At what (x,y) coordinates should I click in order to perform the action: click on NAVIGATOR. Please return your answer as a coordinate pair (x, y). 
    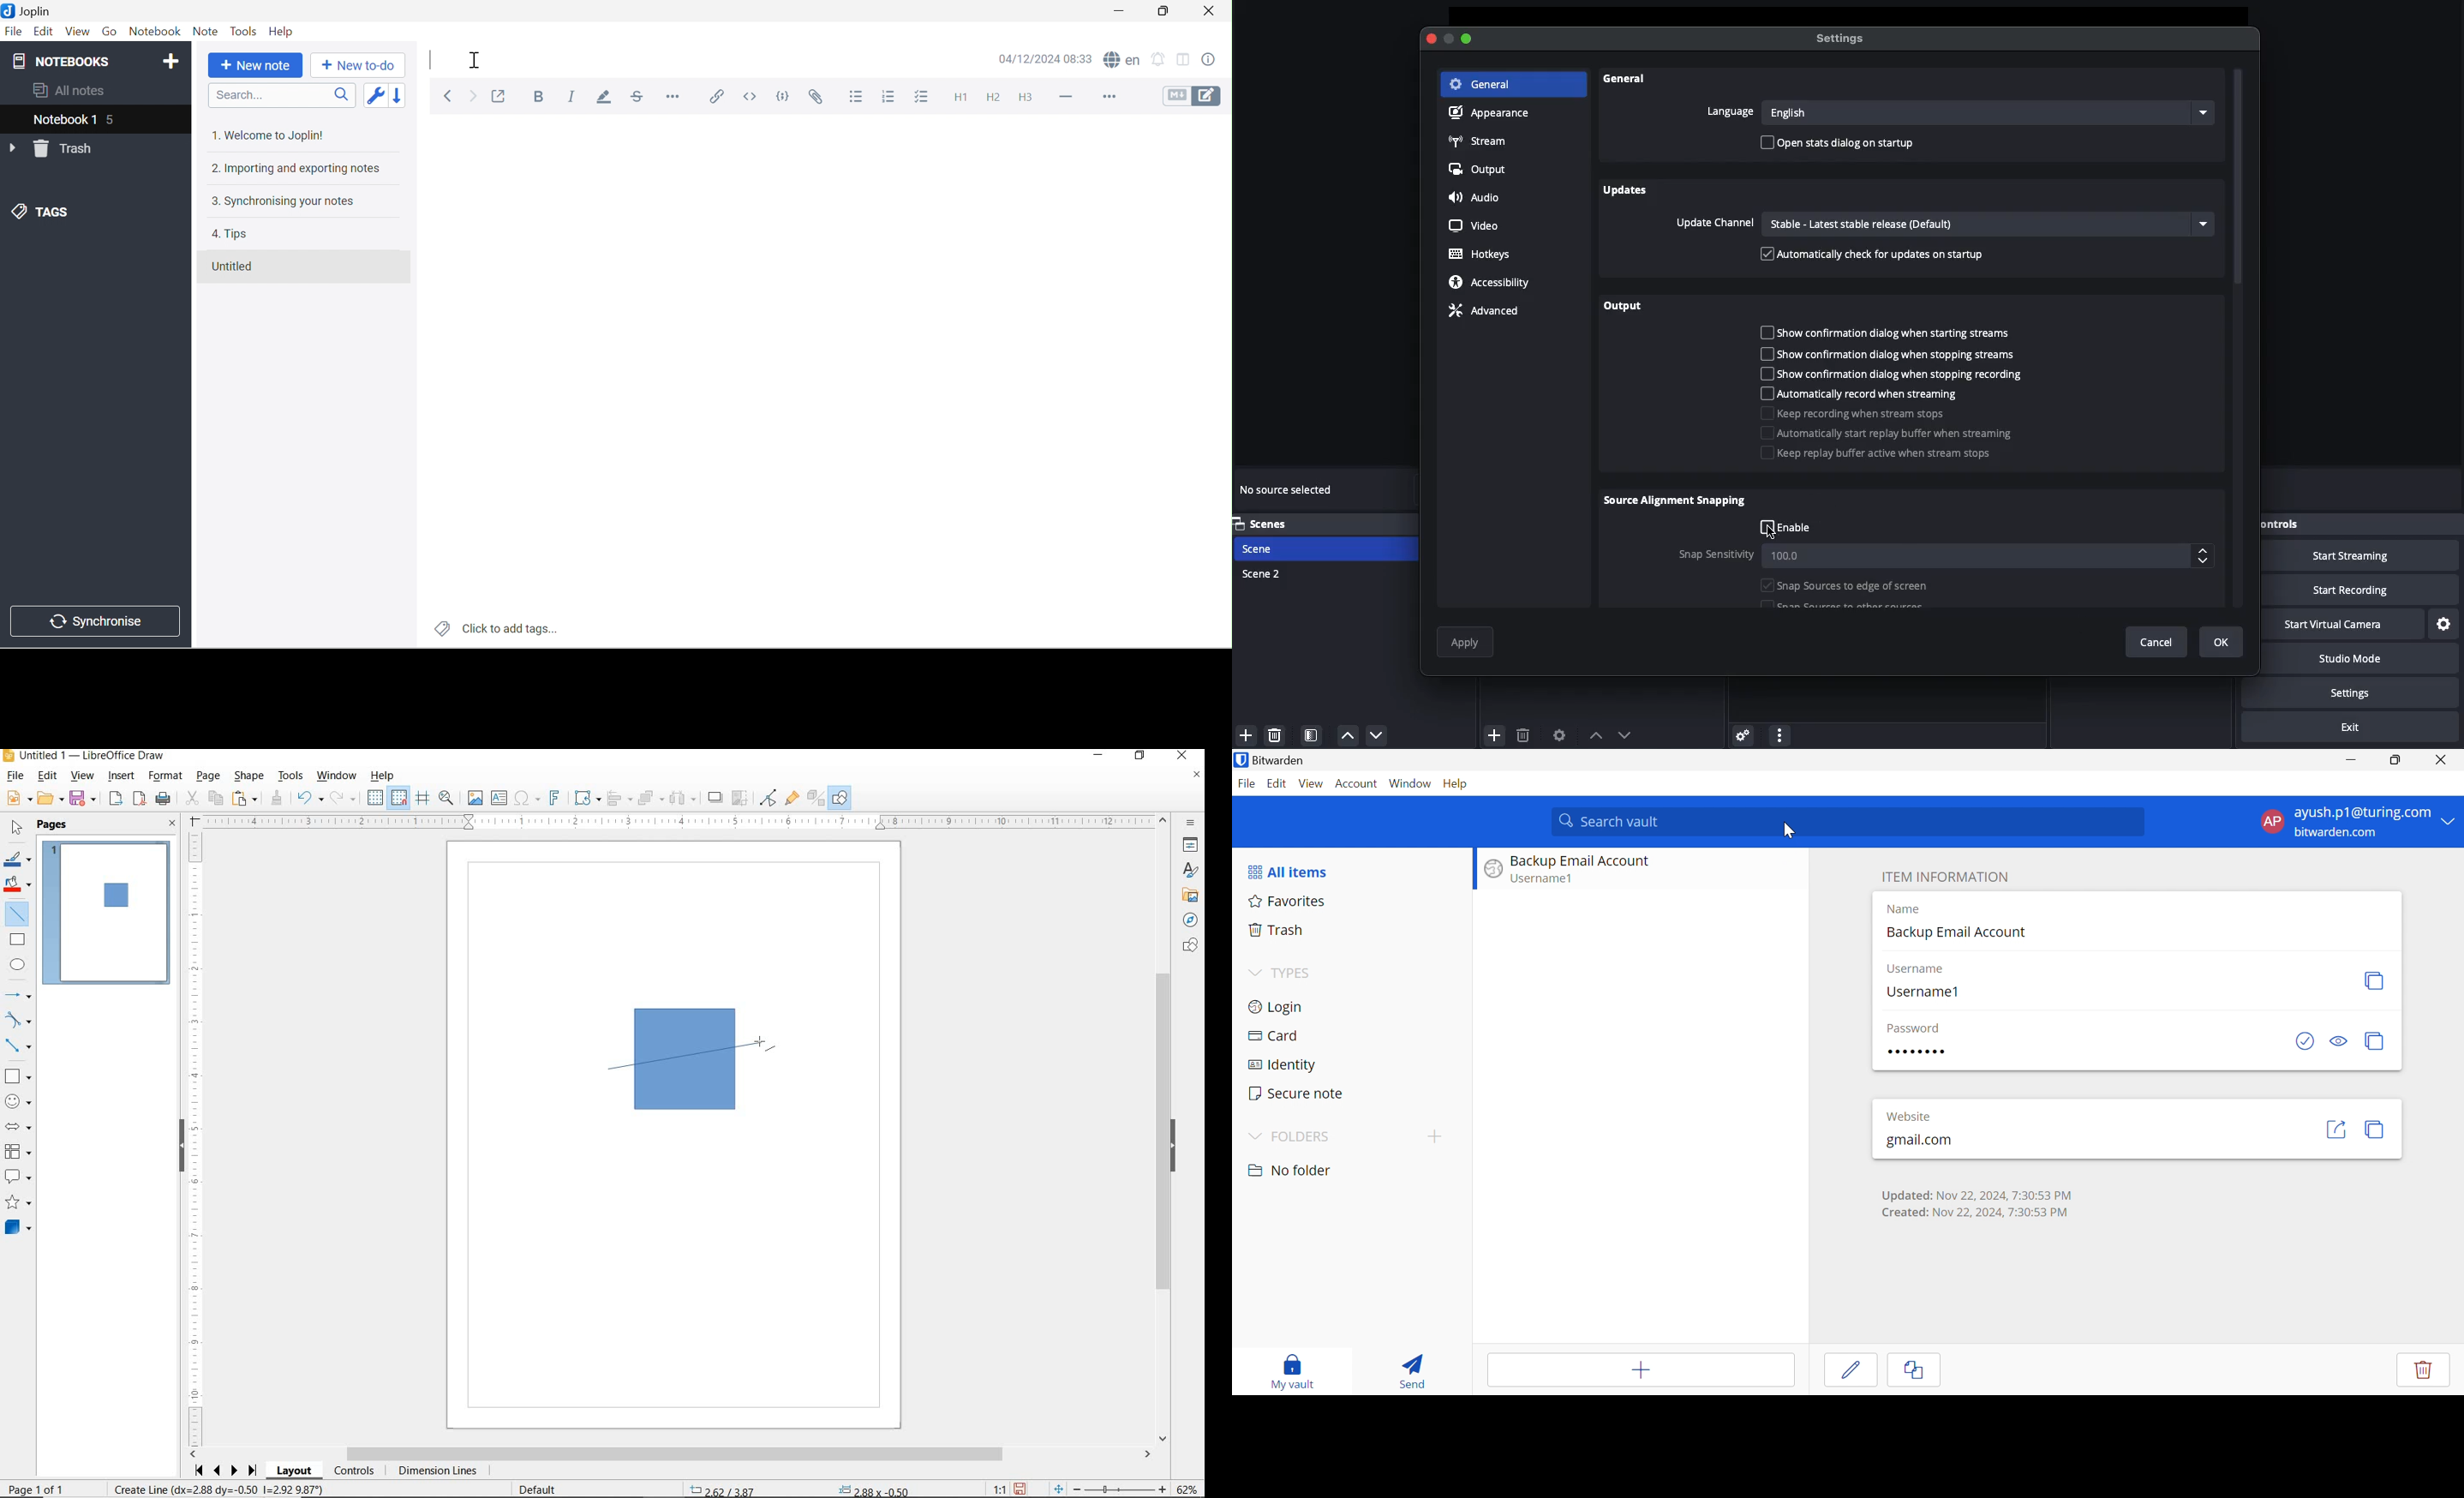
    Looking at the image, I should click on (1191, 918).